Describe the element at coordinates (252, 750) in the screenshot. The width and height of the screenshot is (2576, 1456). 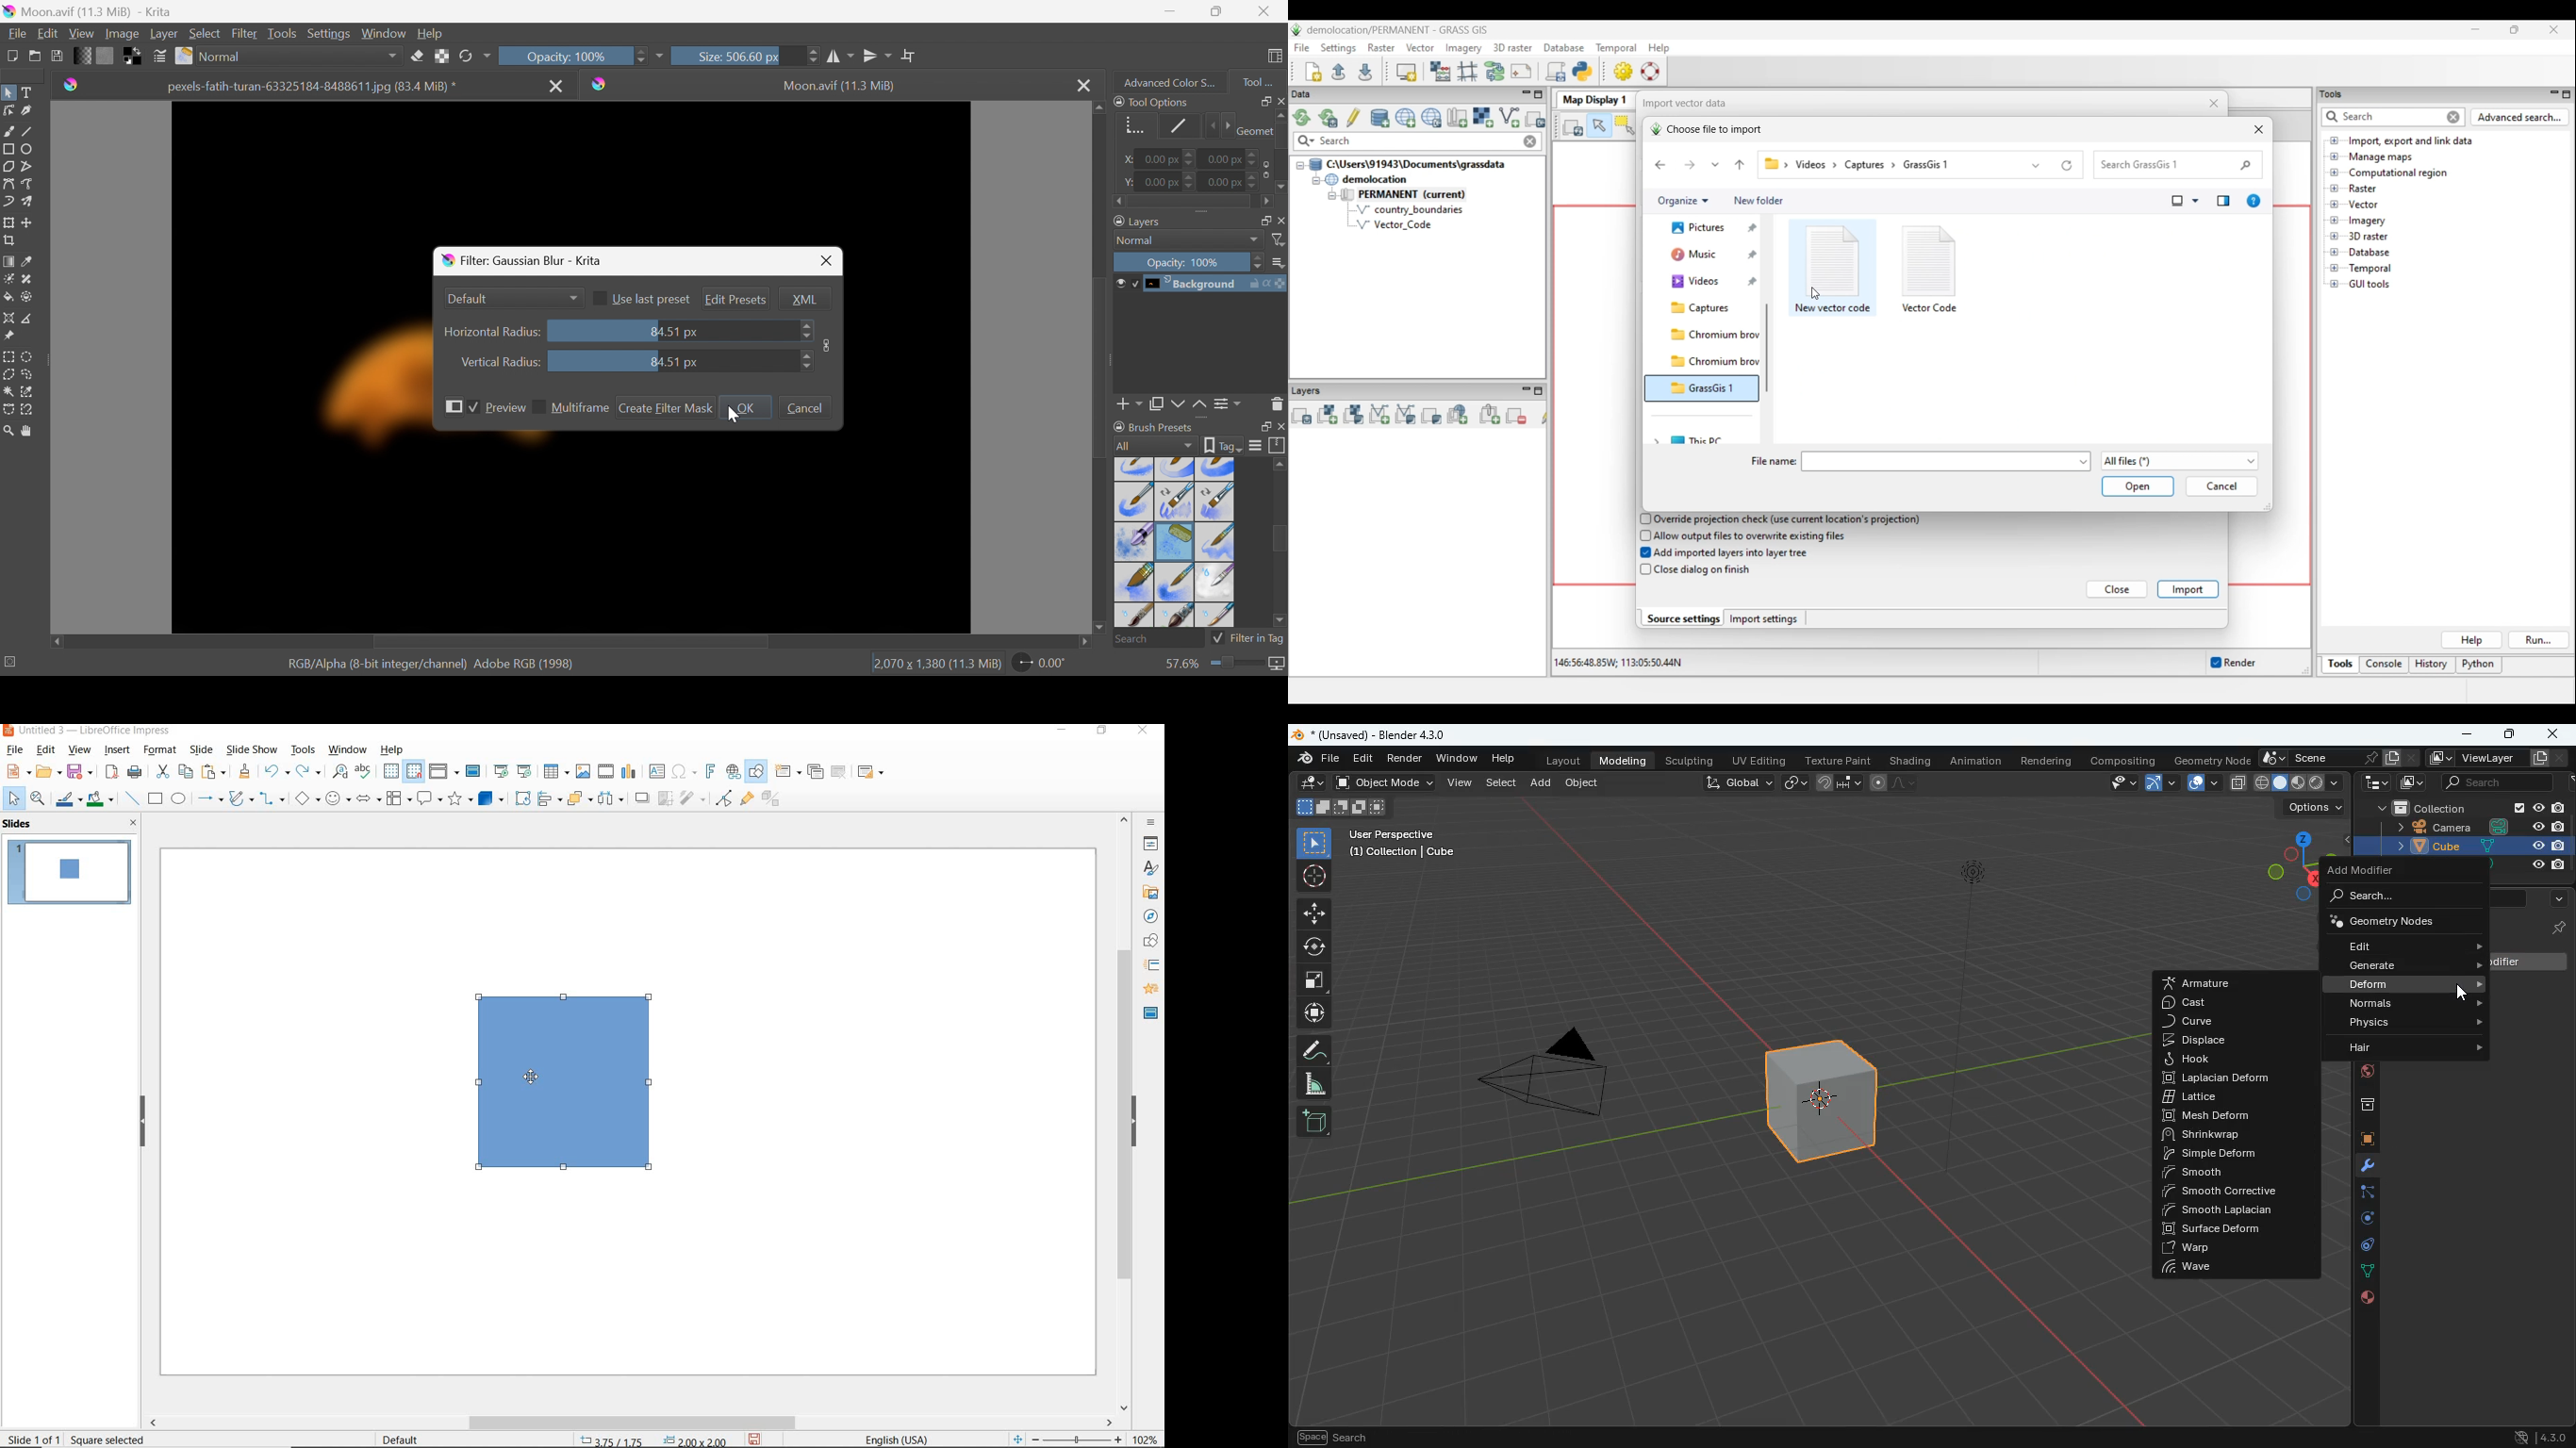
I see `slide show` at that location.